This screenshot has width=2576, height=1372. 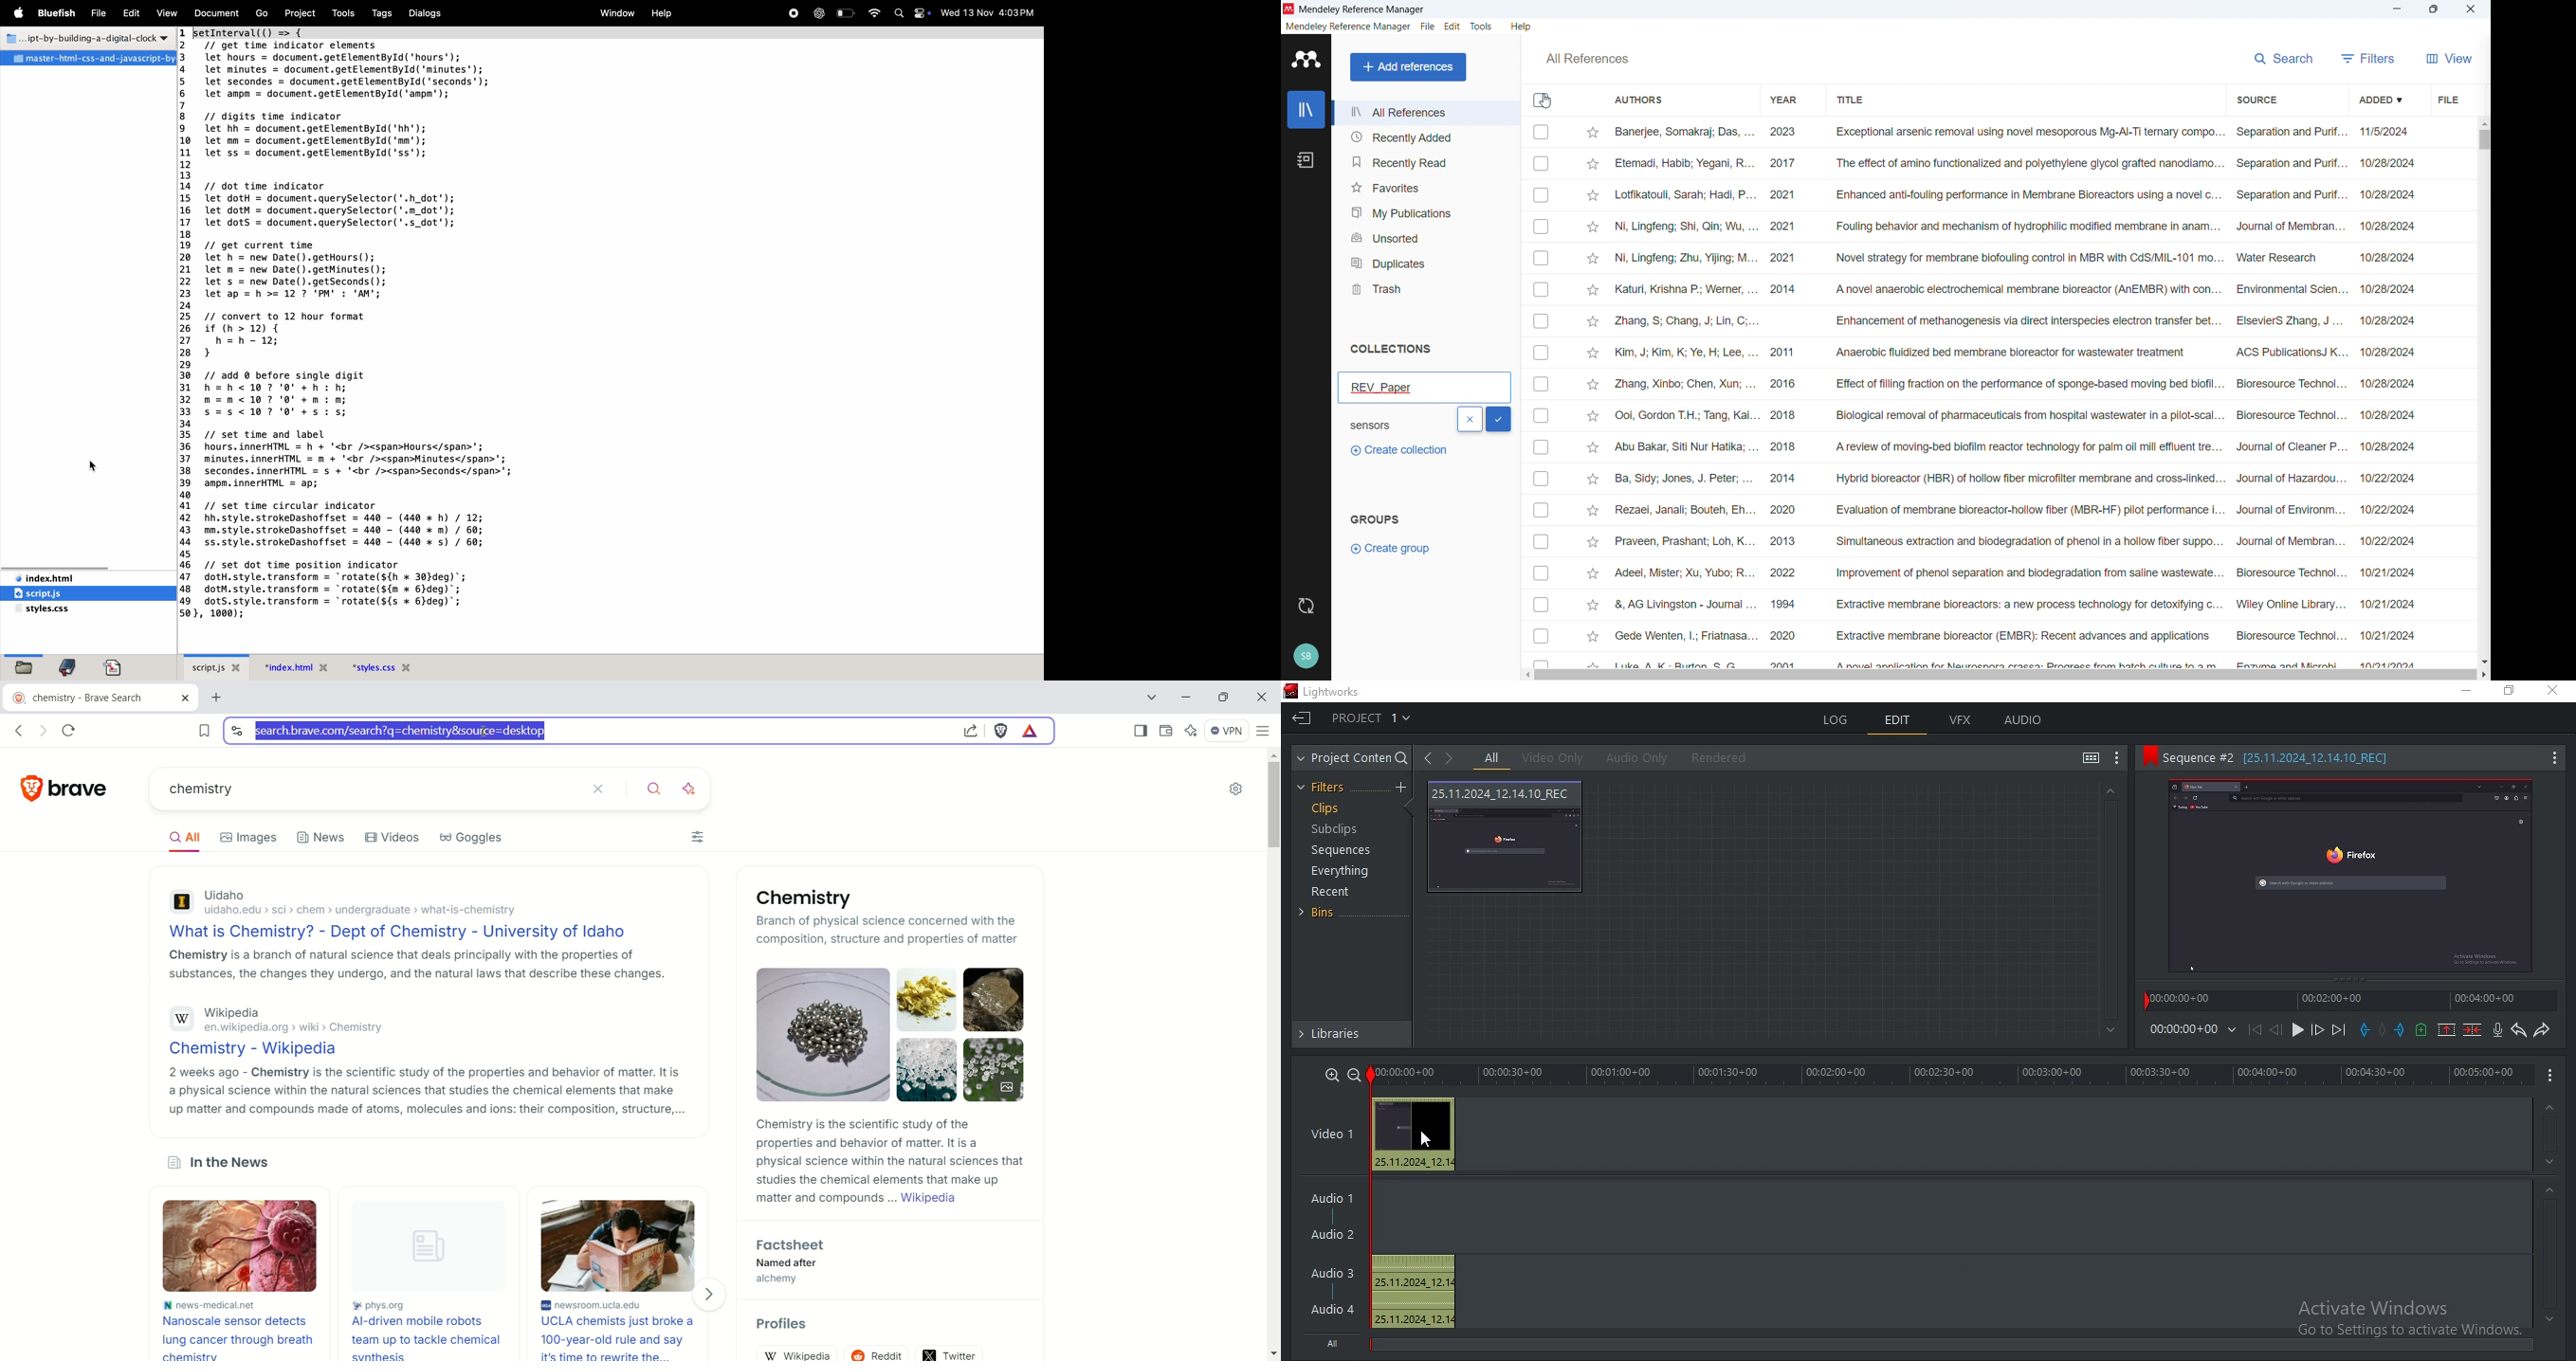 What do you see at coordinates (1541, 132) in the screenshot?
I see `Select respective publication` at bounding box center [1541, 132].